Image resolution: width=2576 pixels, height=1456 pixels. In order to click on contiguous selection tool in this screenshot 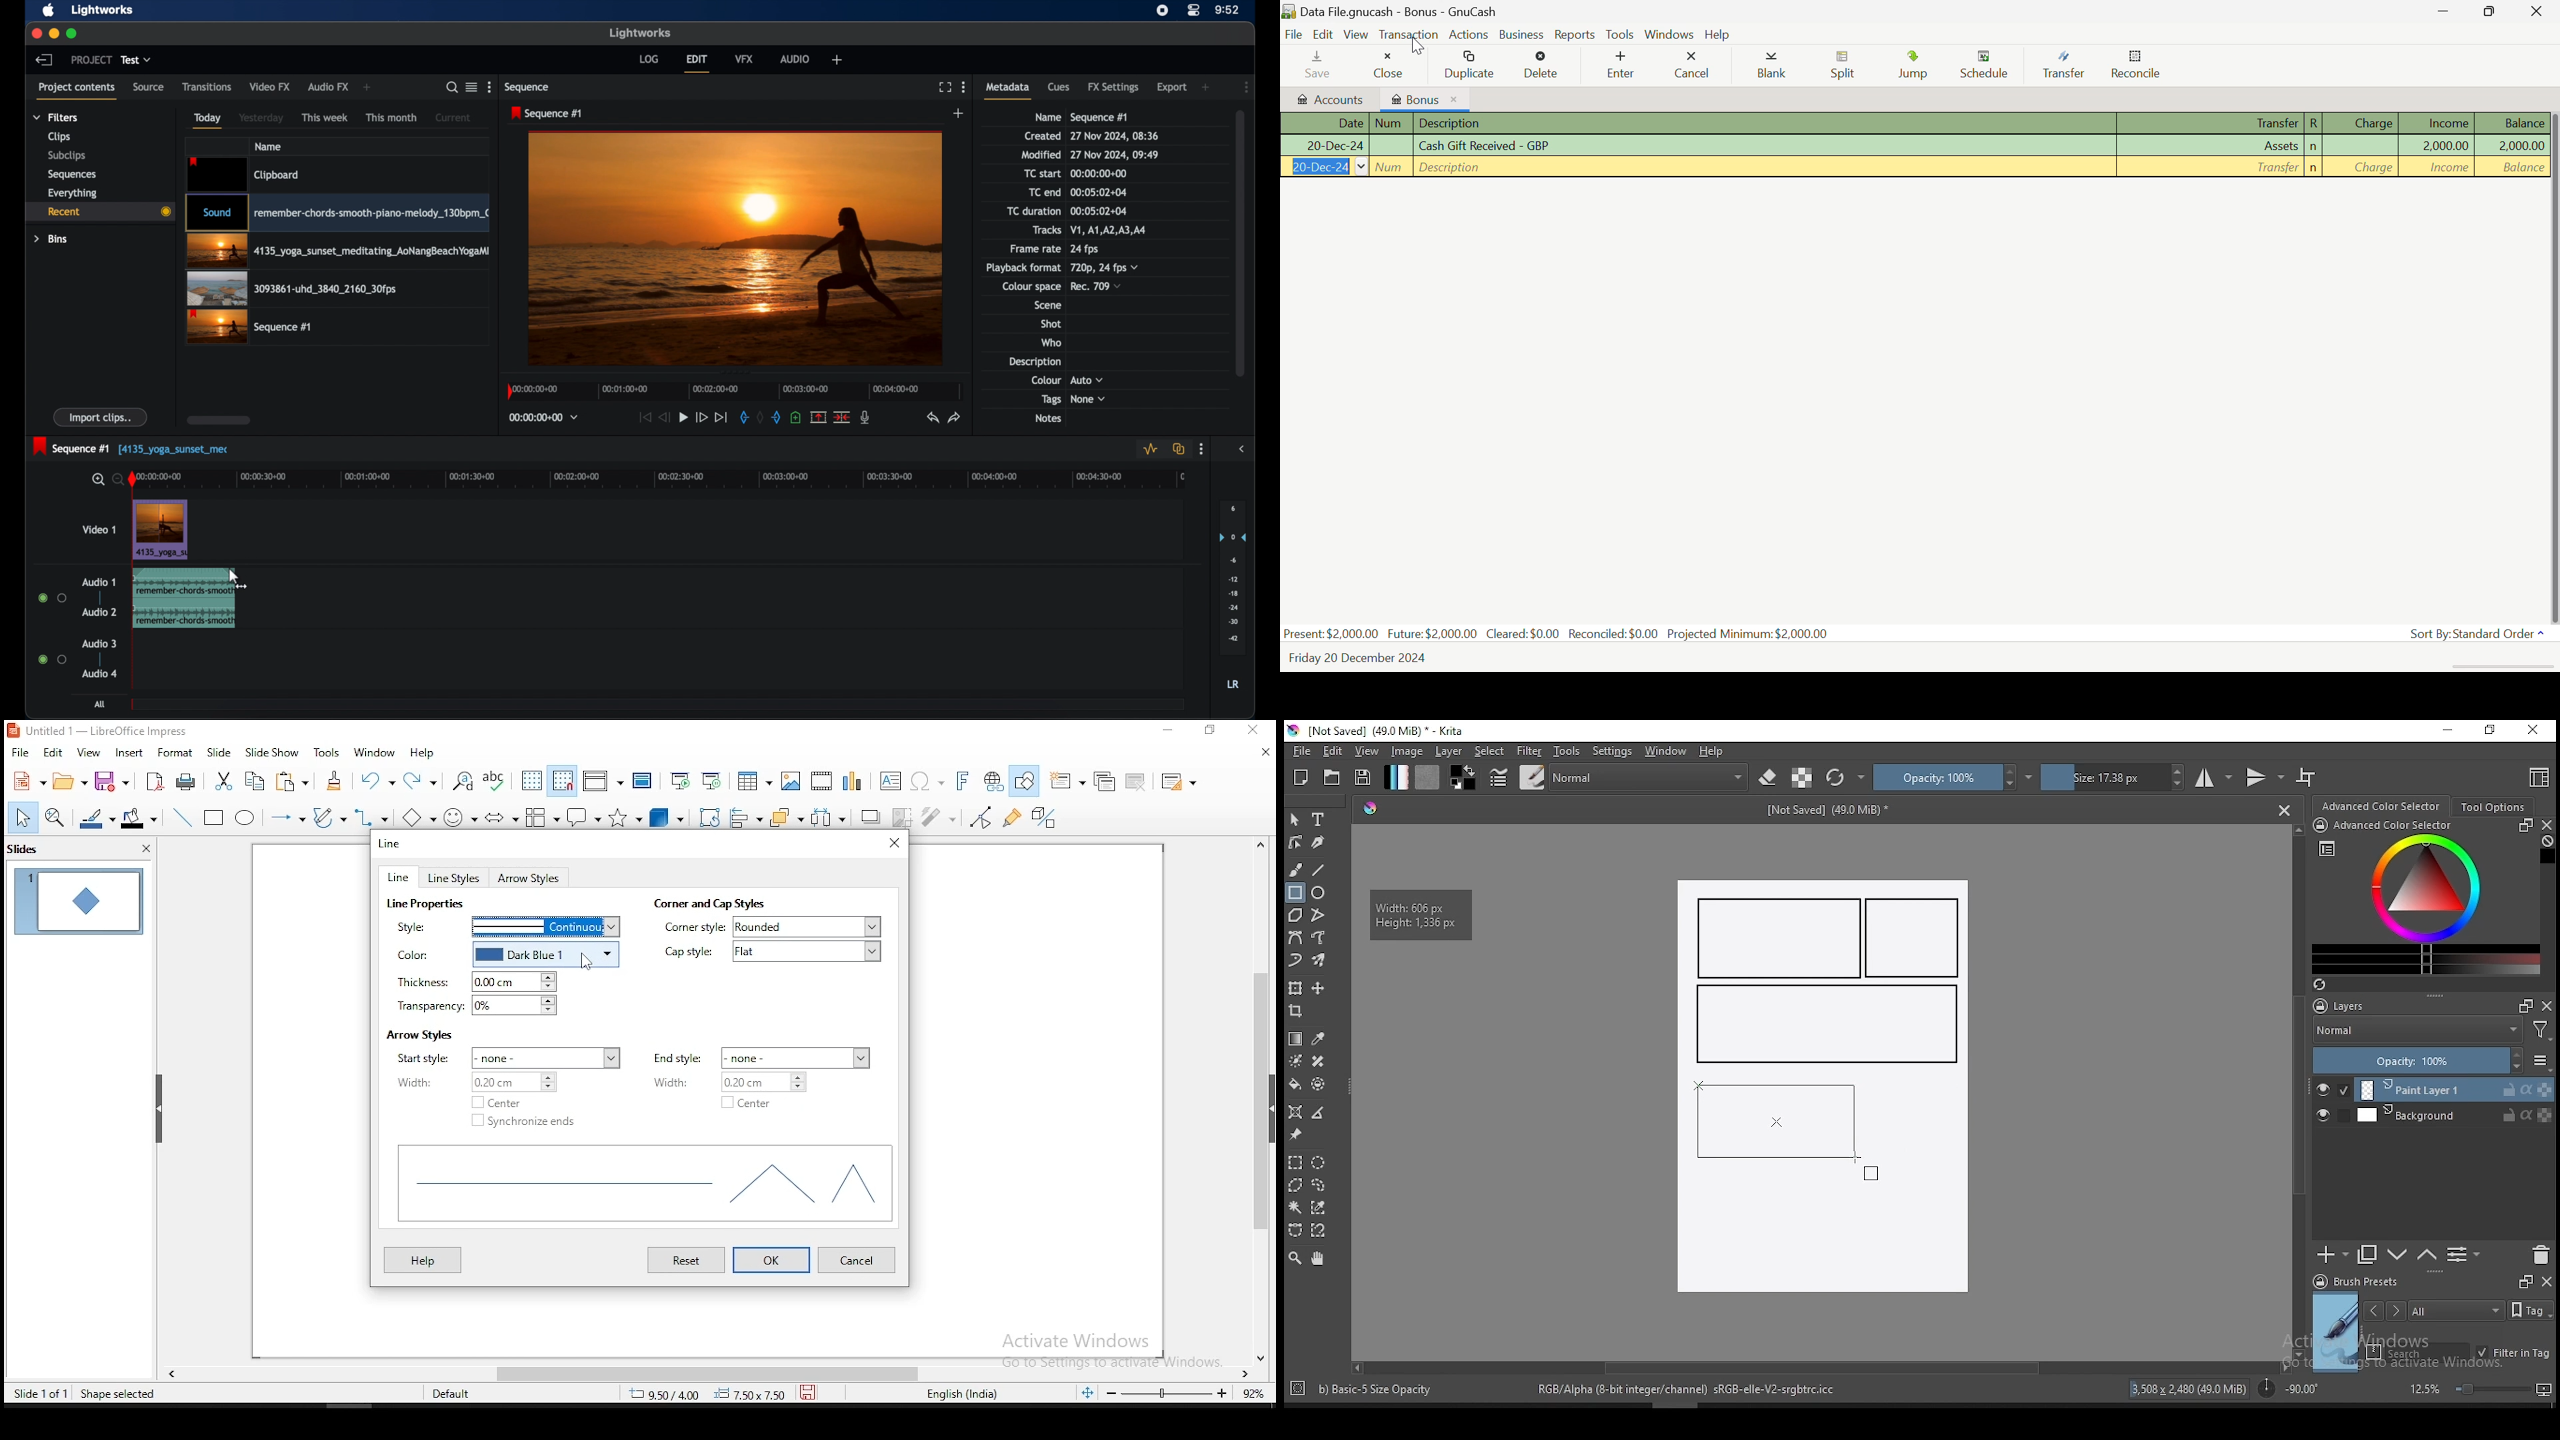, I will do `click(1296, 1209)`.